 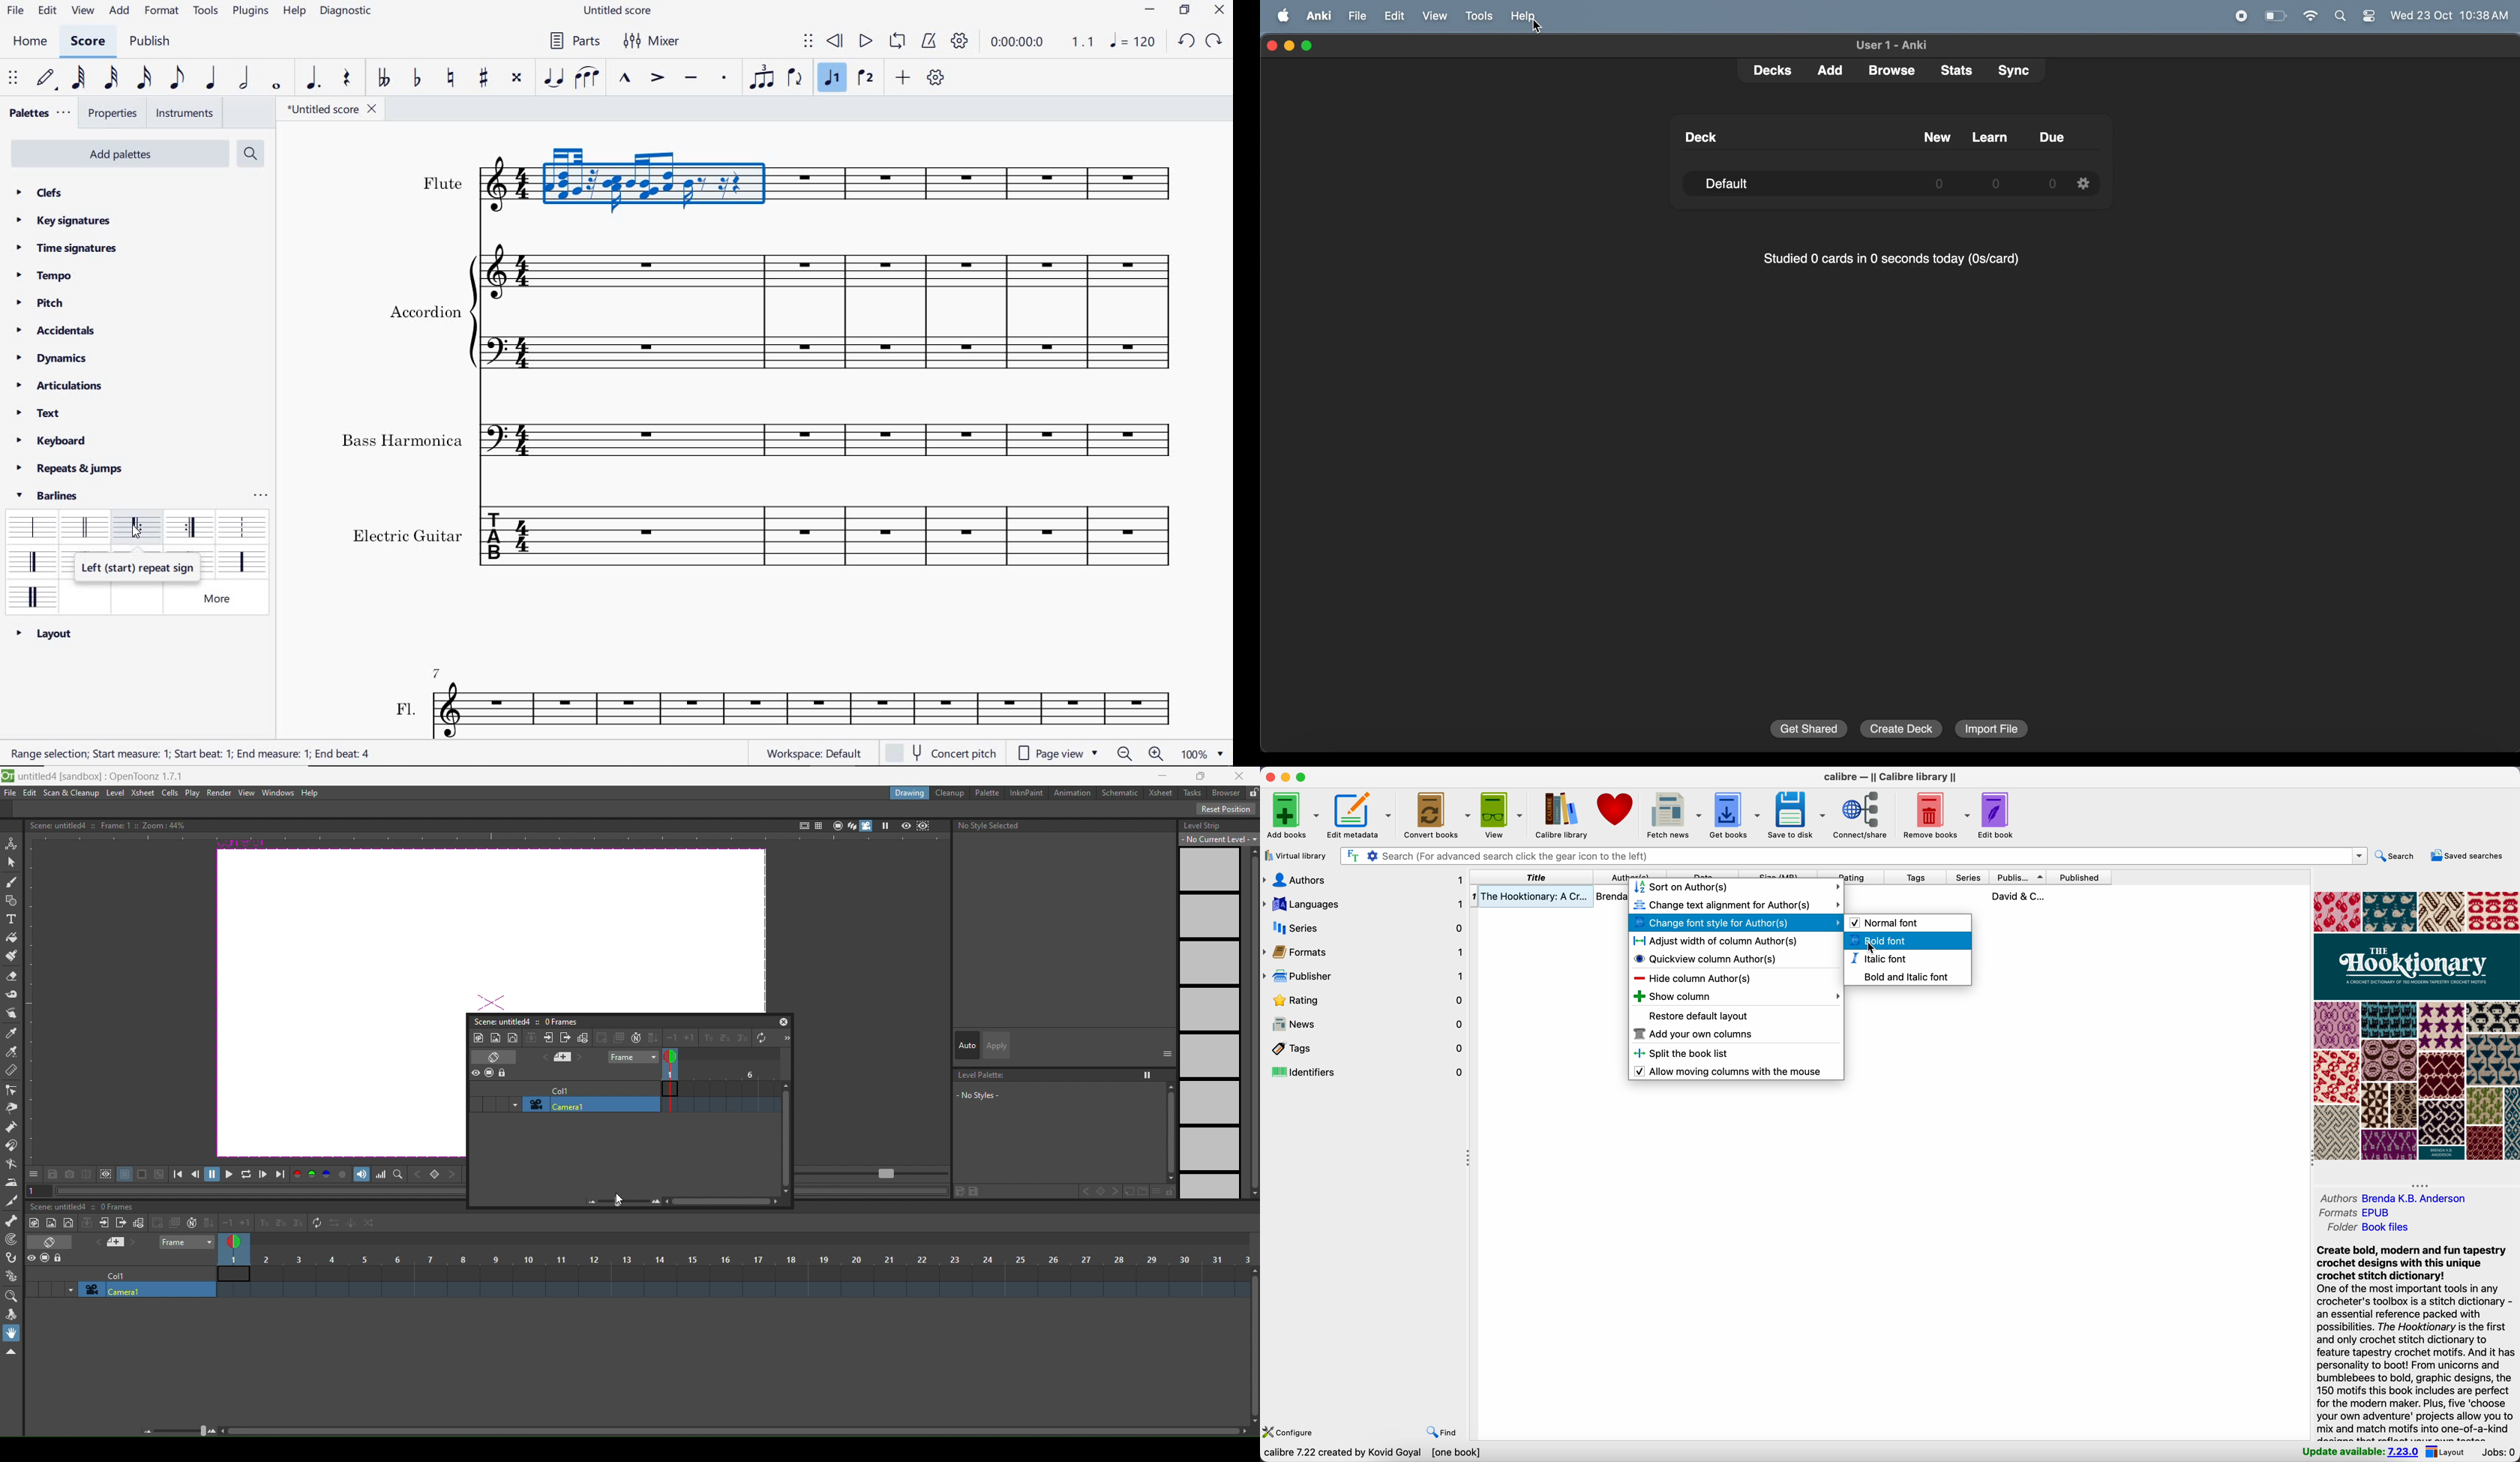 What do you see at coordinates (517, 78) in the screenshot?
I see `toggle double-sharp` at bounding box center [517, 78].